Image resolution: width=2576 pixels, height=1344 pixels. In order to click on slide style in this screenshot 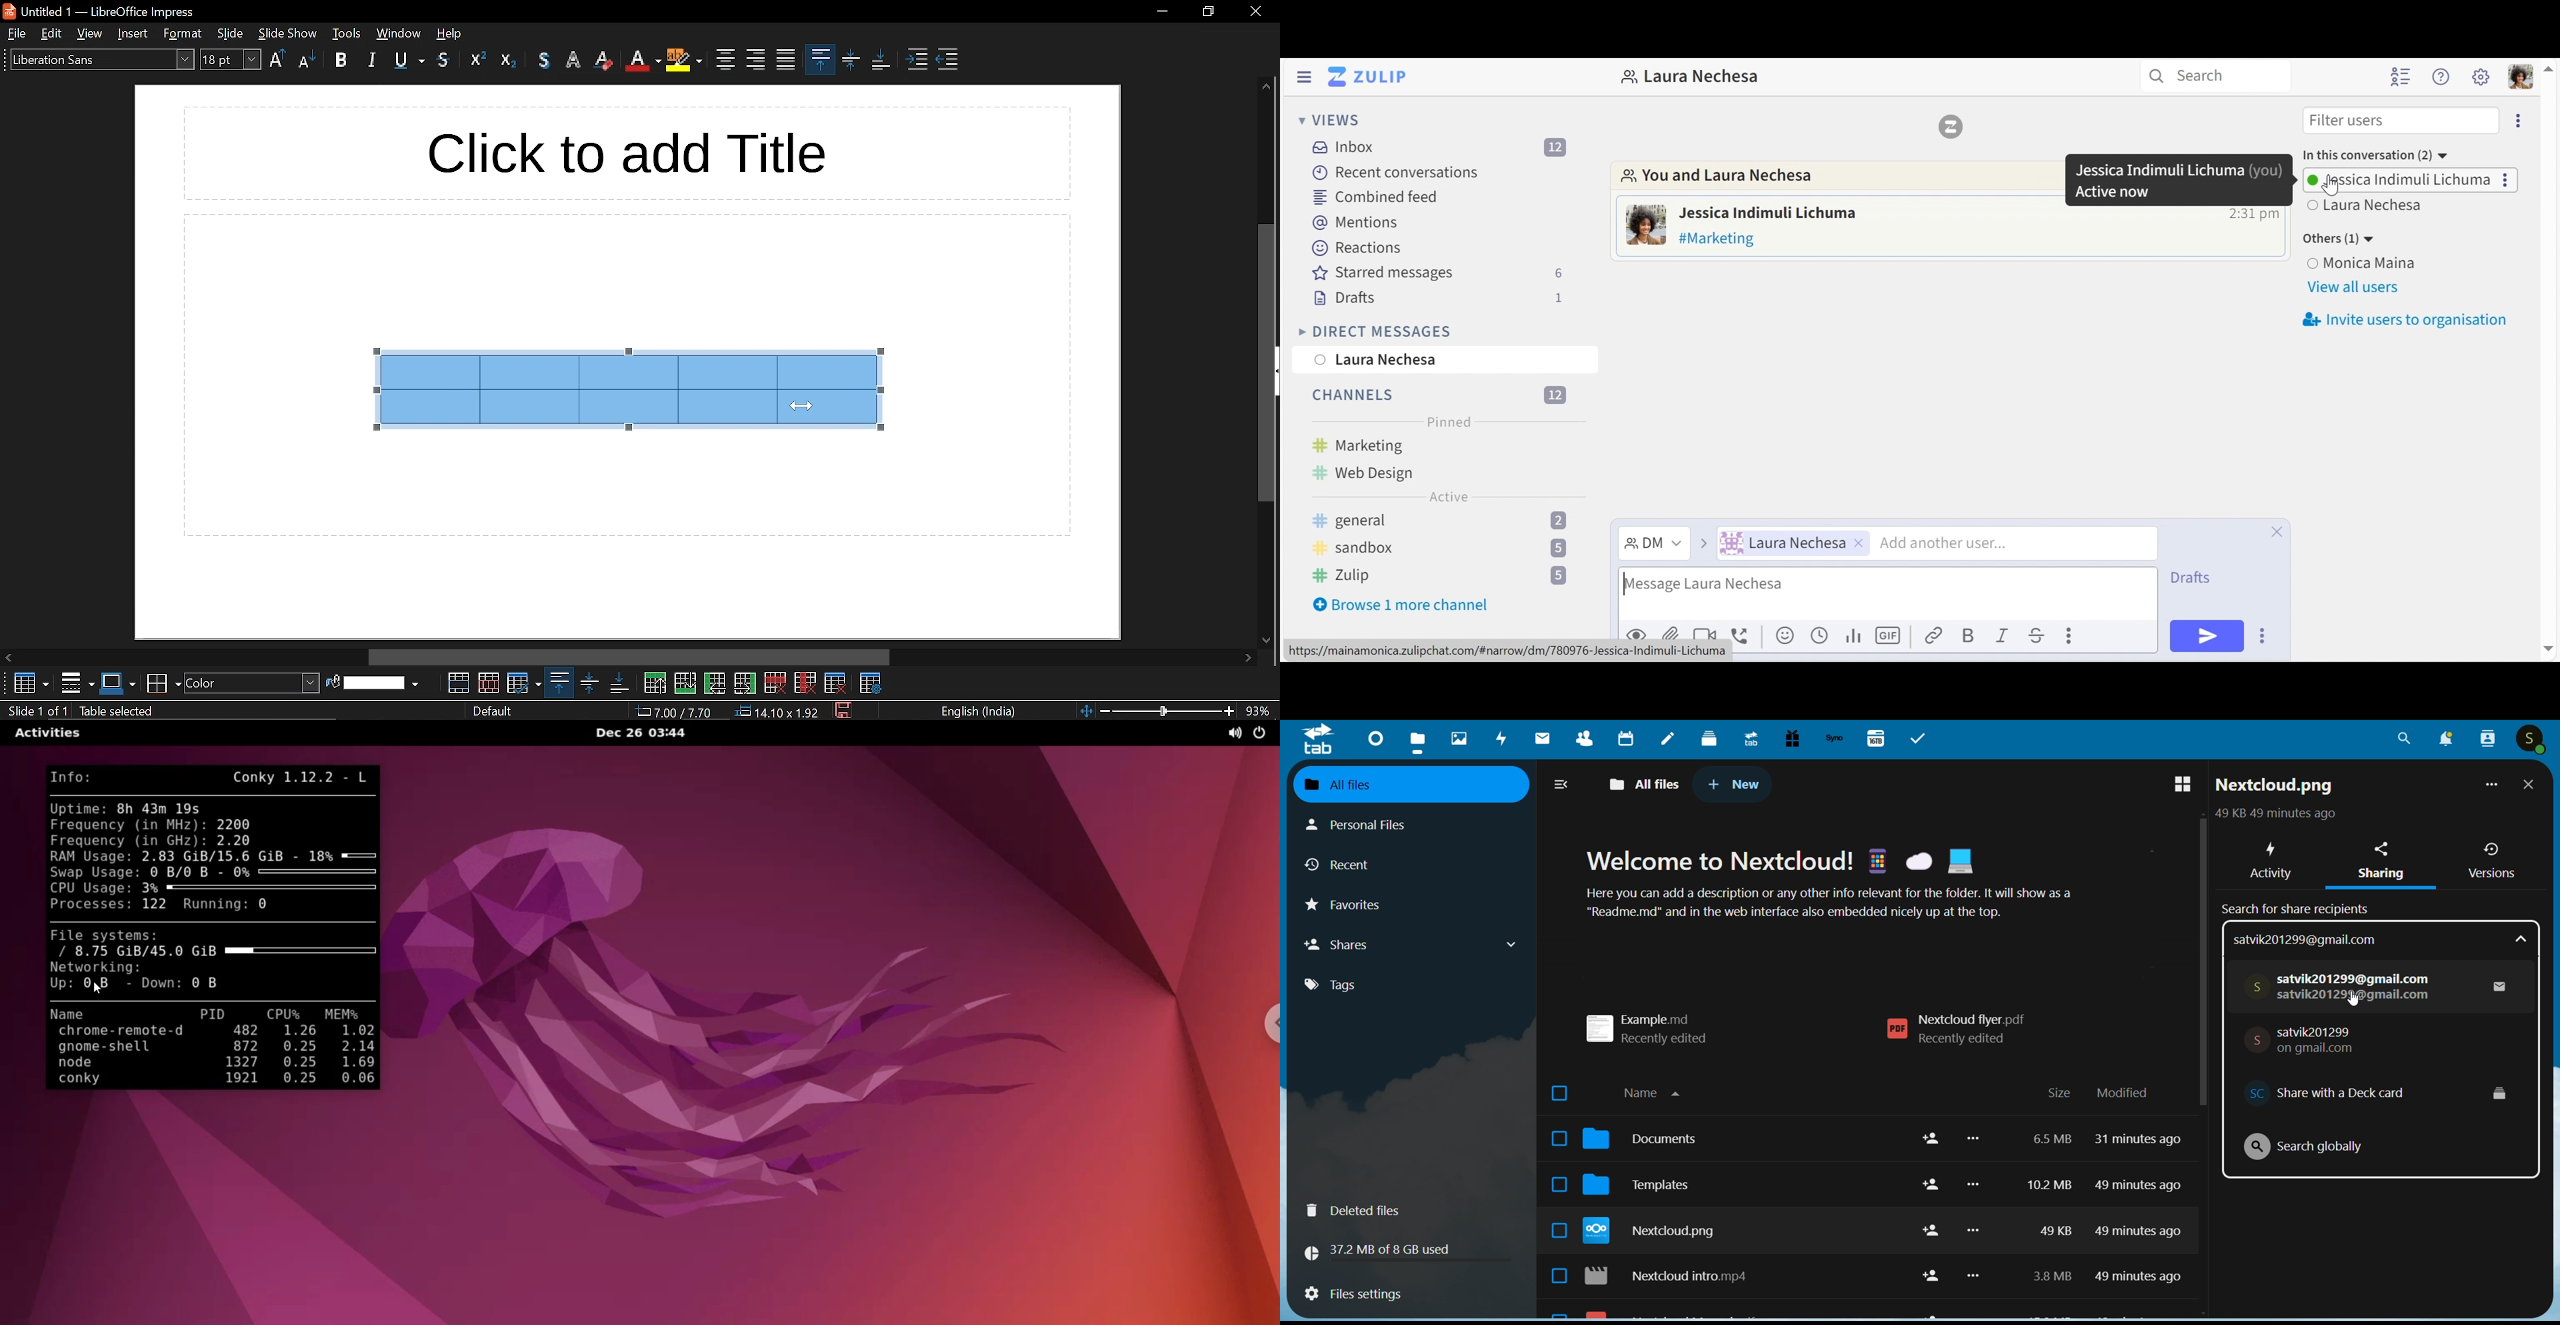, I will do `click(494, 711)`.